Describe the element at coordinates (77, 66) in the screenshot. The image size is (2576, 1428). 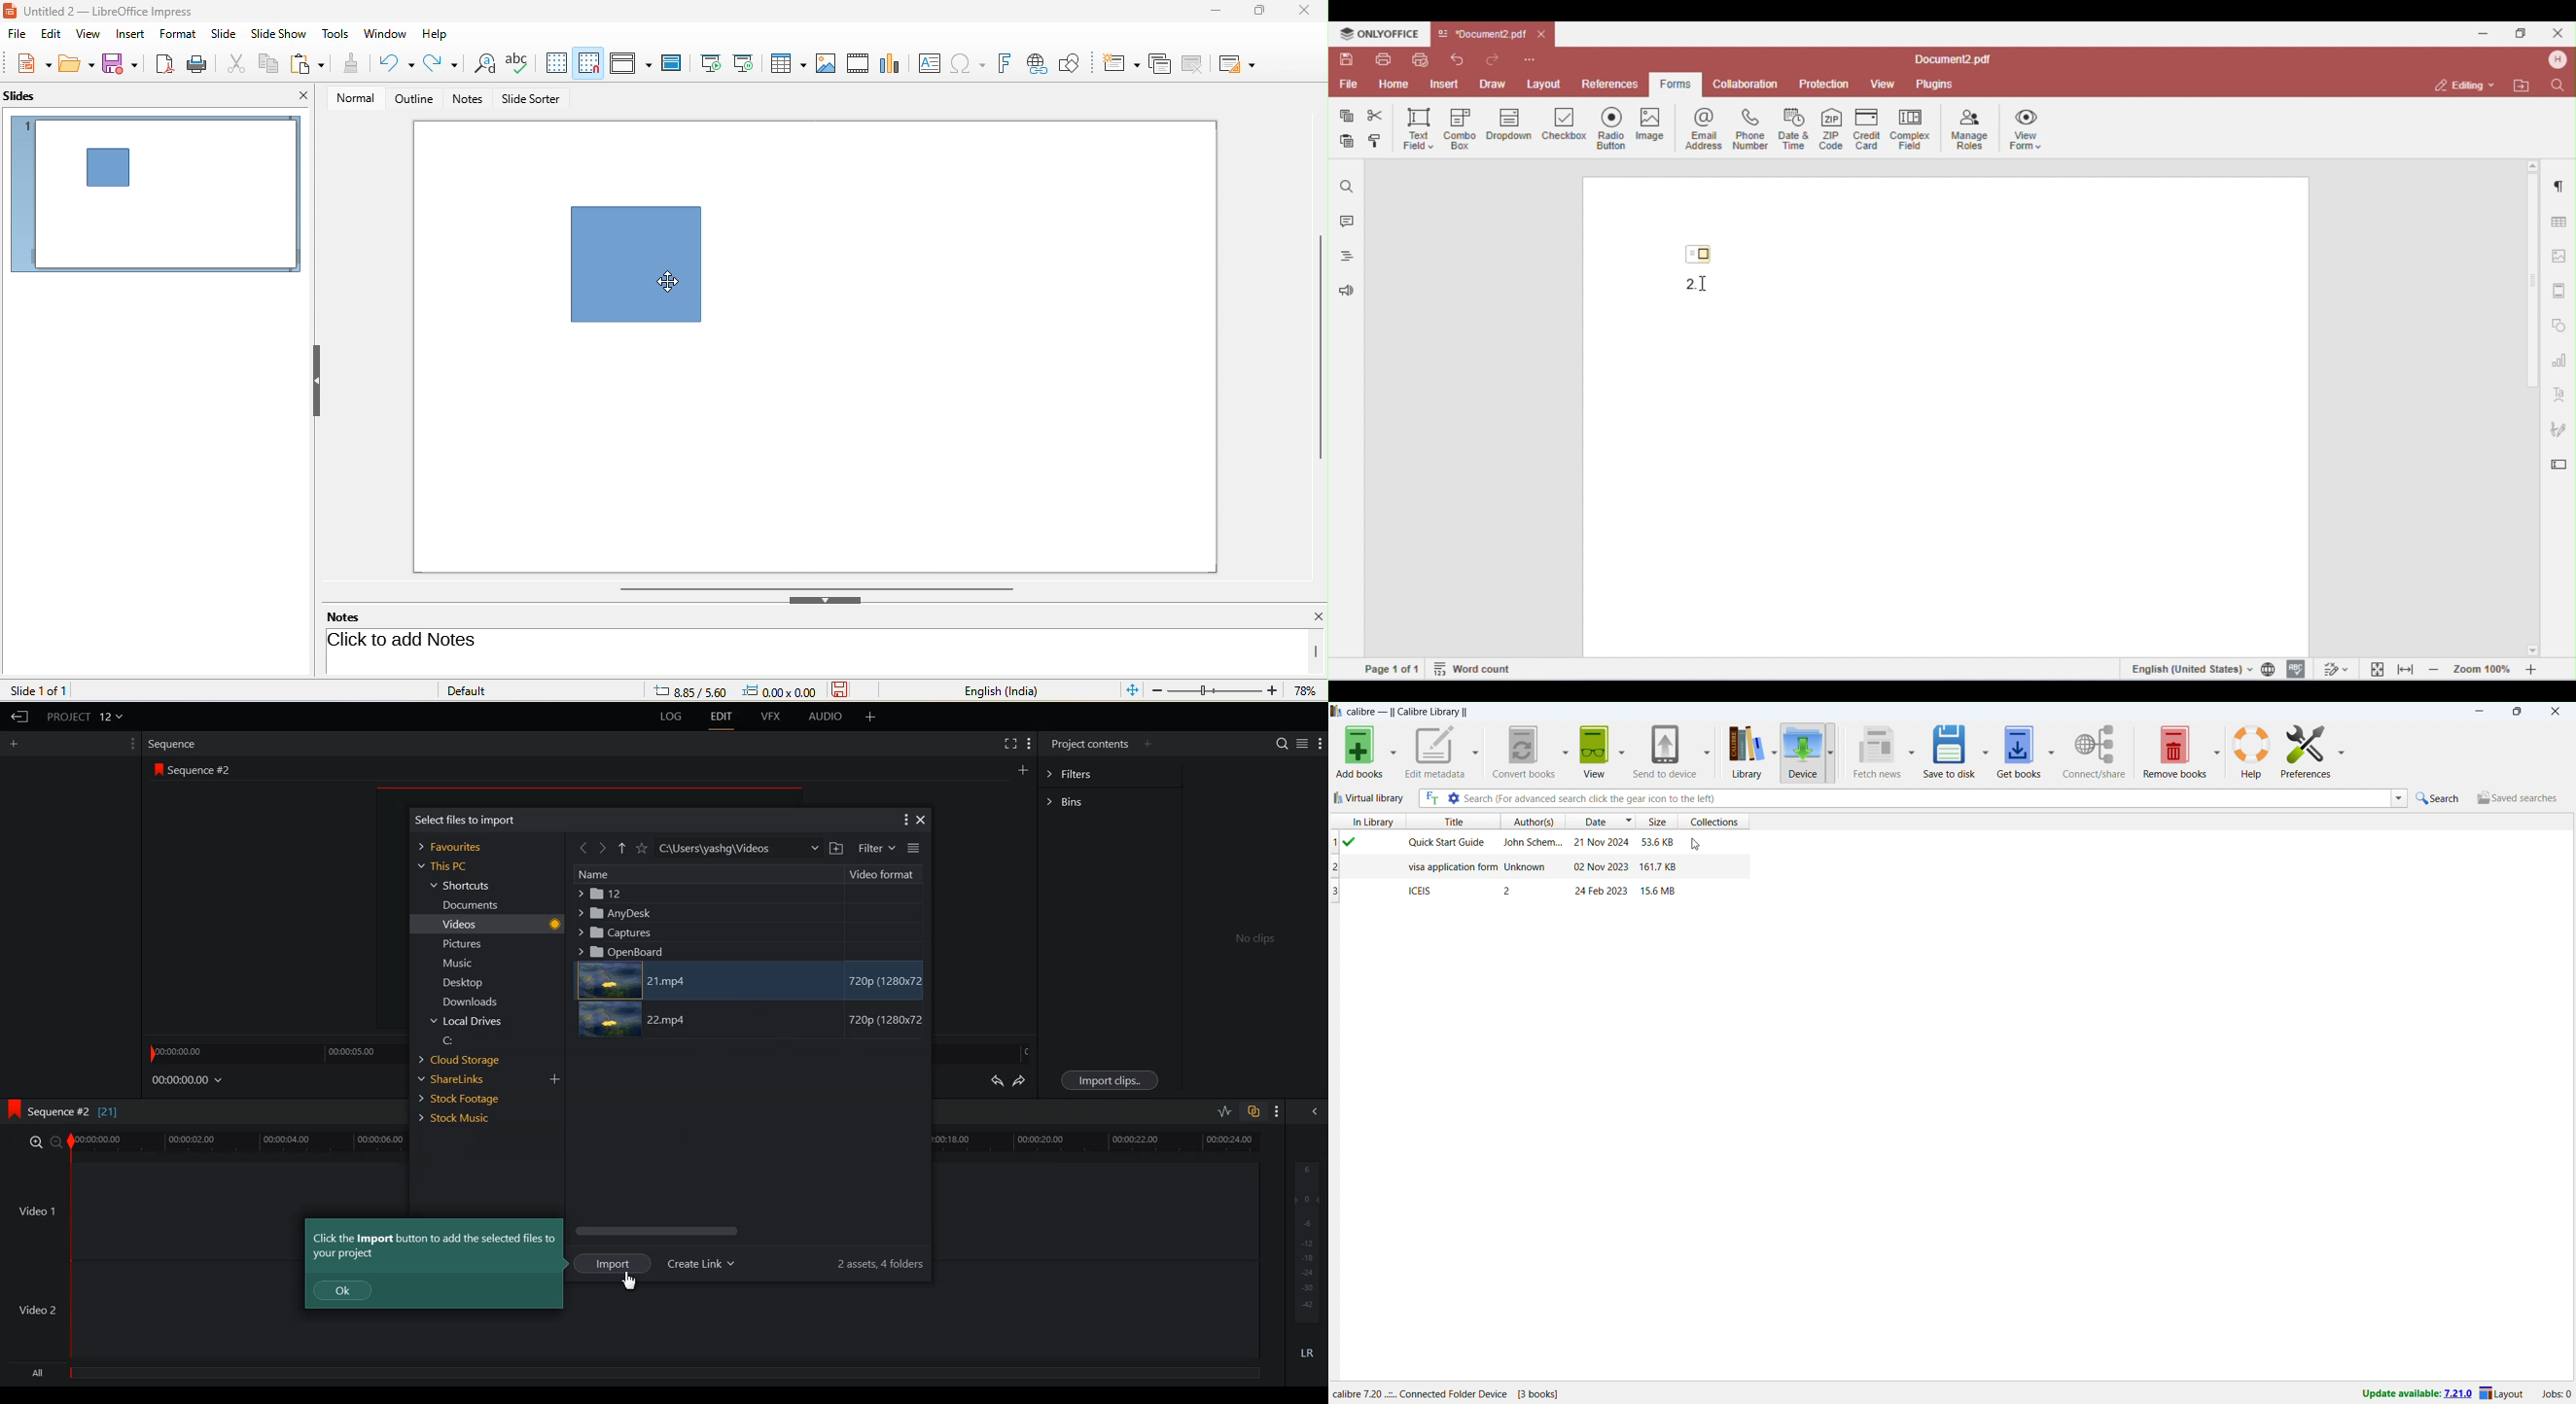
I see `open` at that location.